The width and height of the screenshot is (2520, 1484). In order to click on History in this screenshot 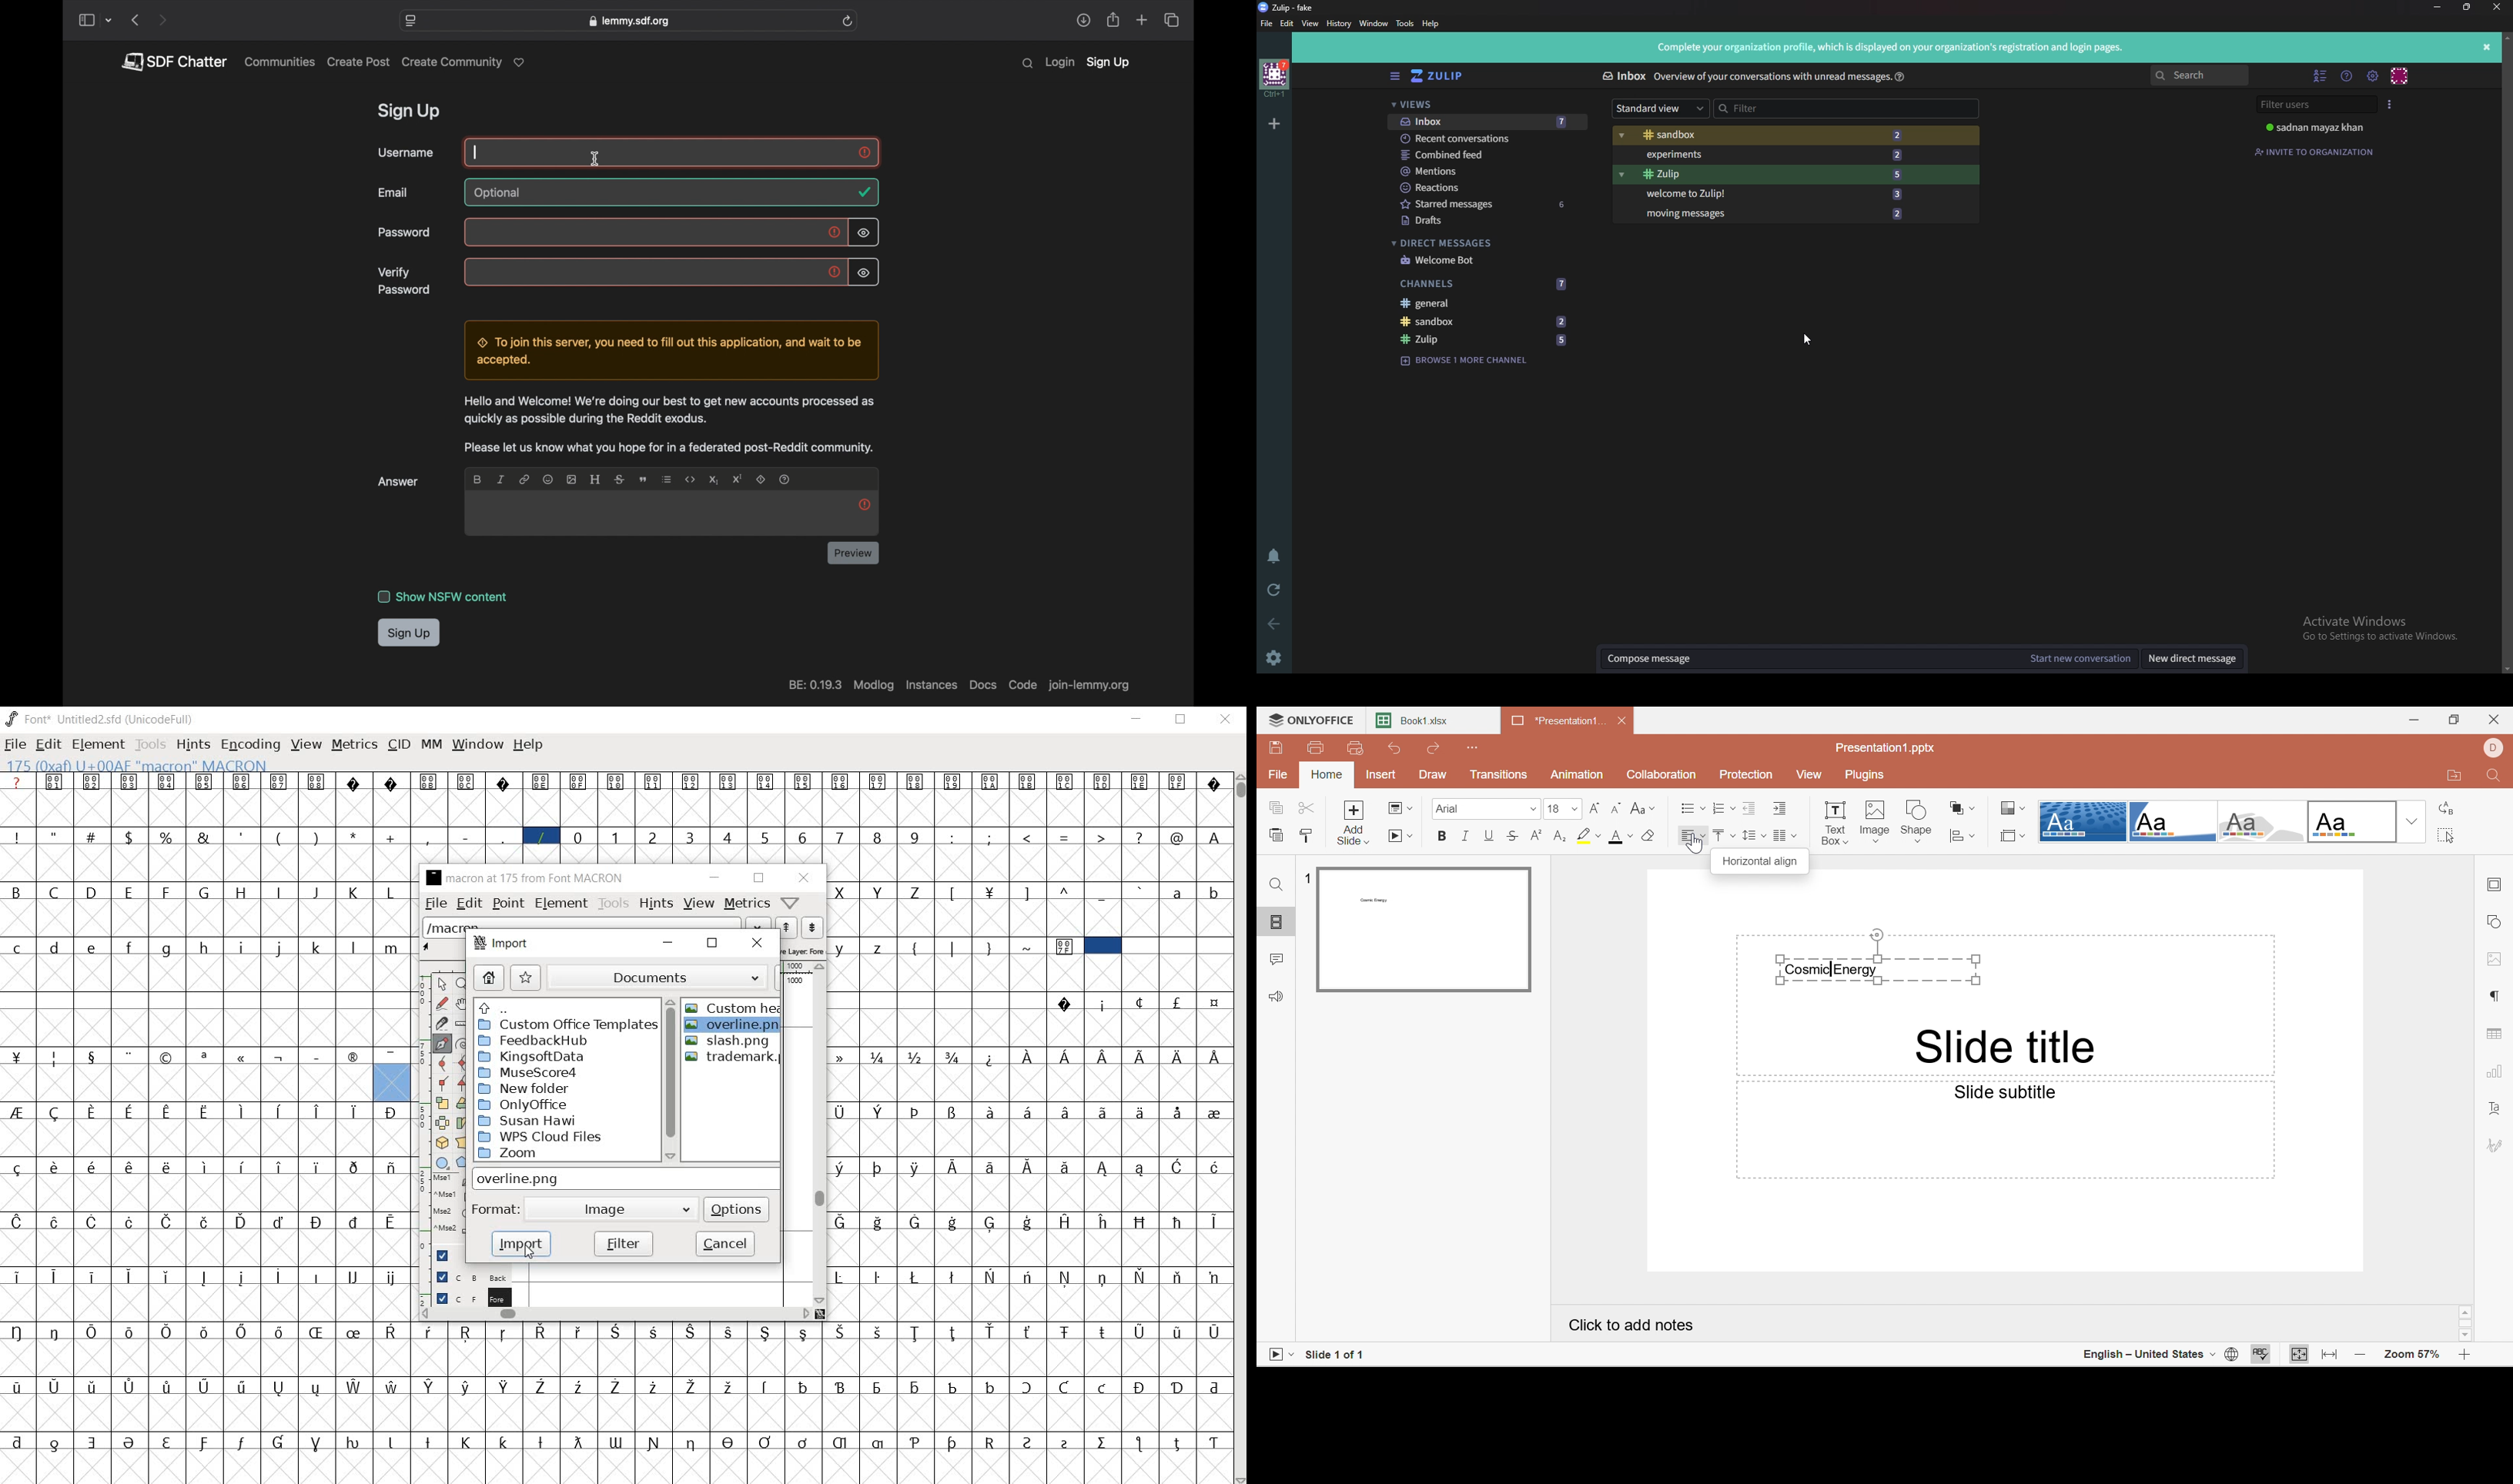, I will do `click(1339, 24)`.